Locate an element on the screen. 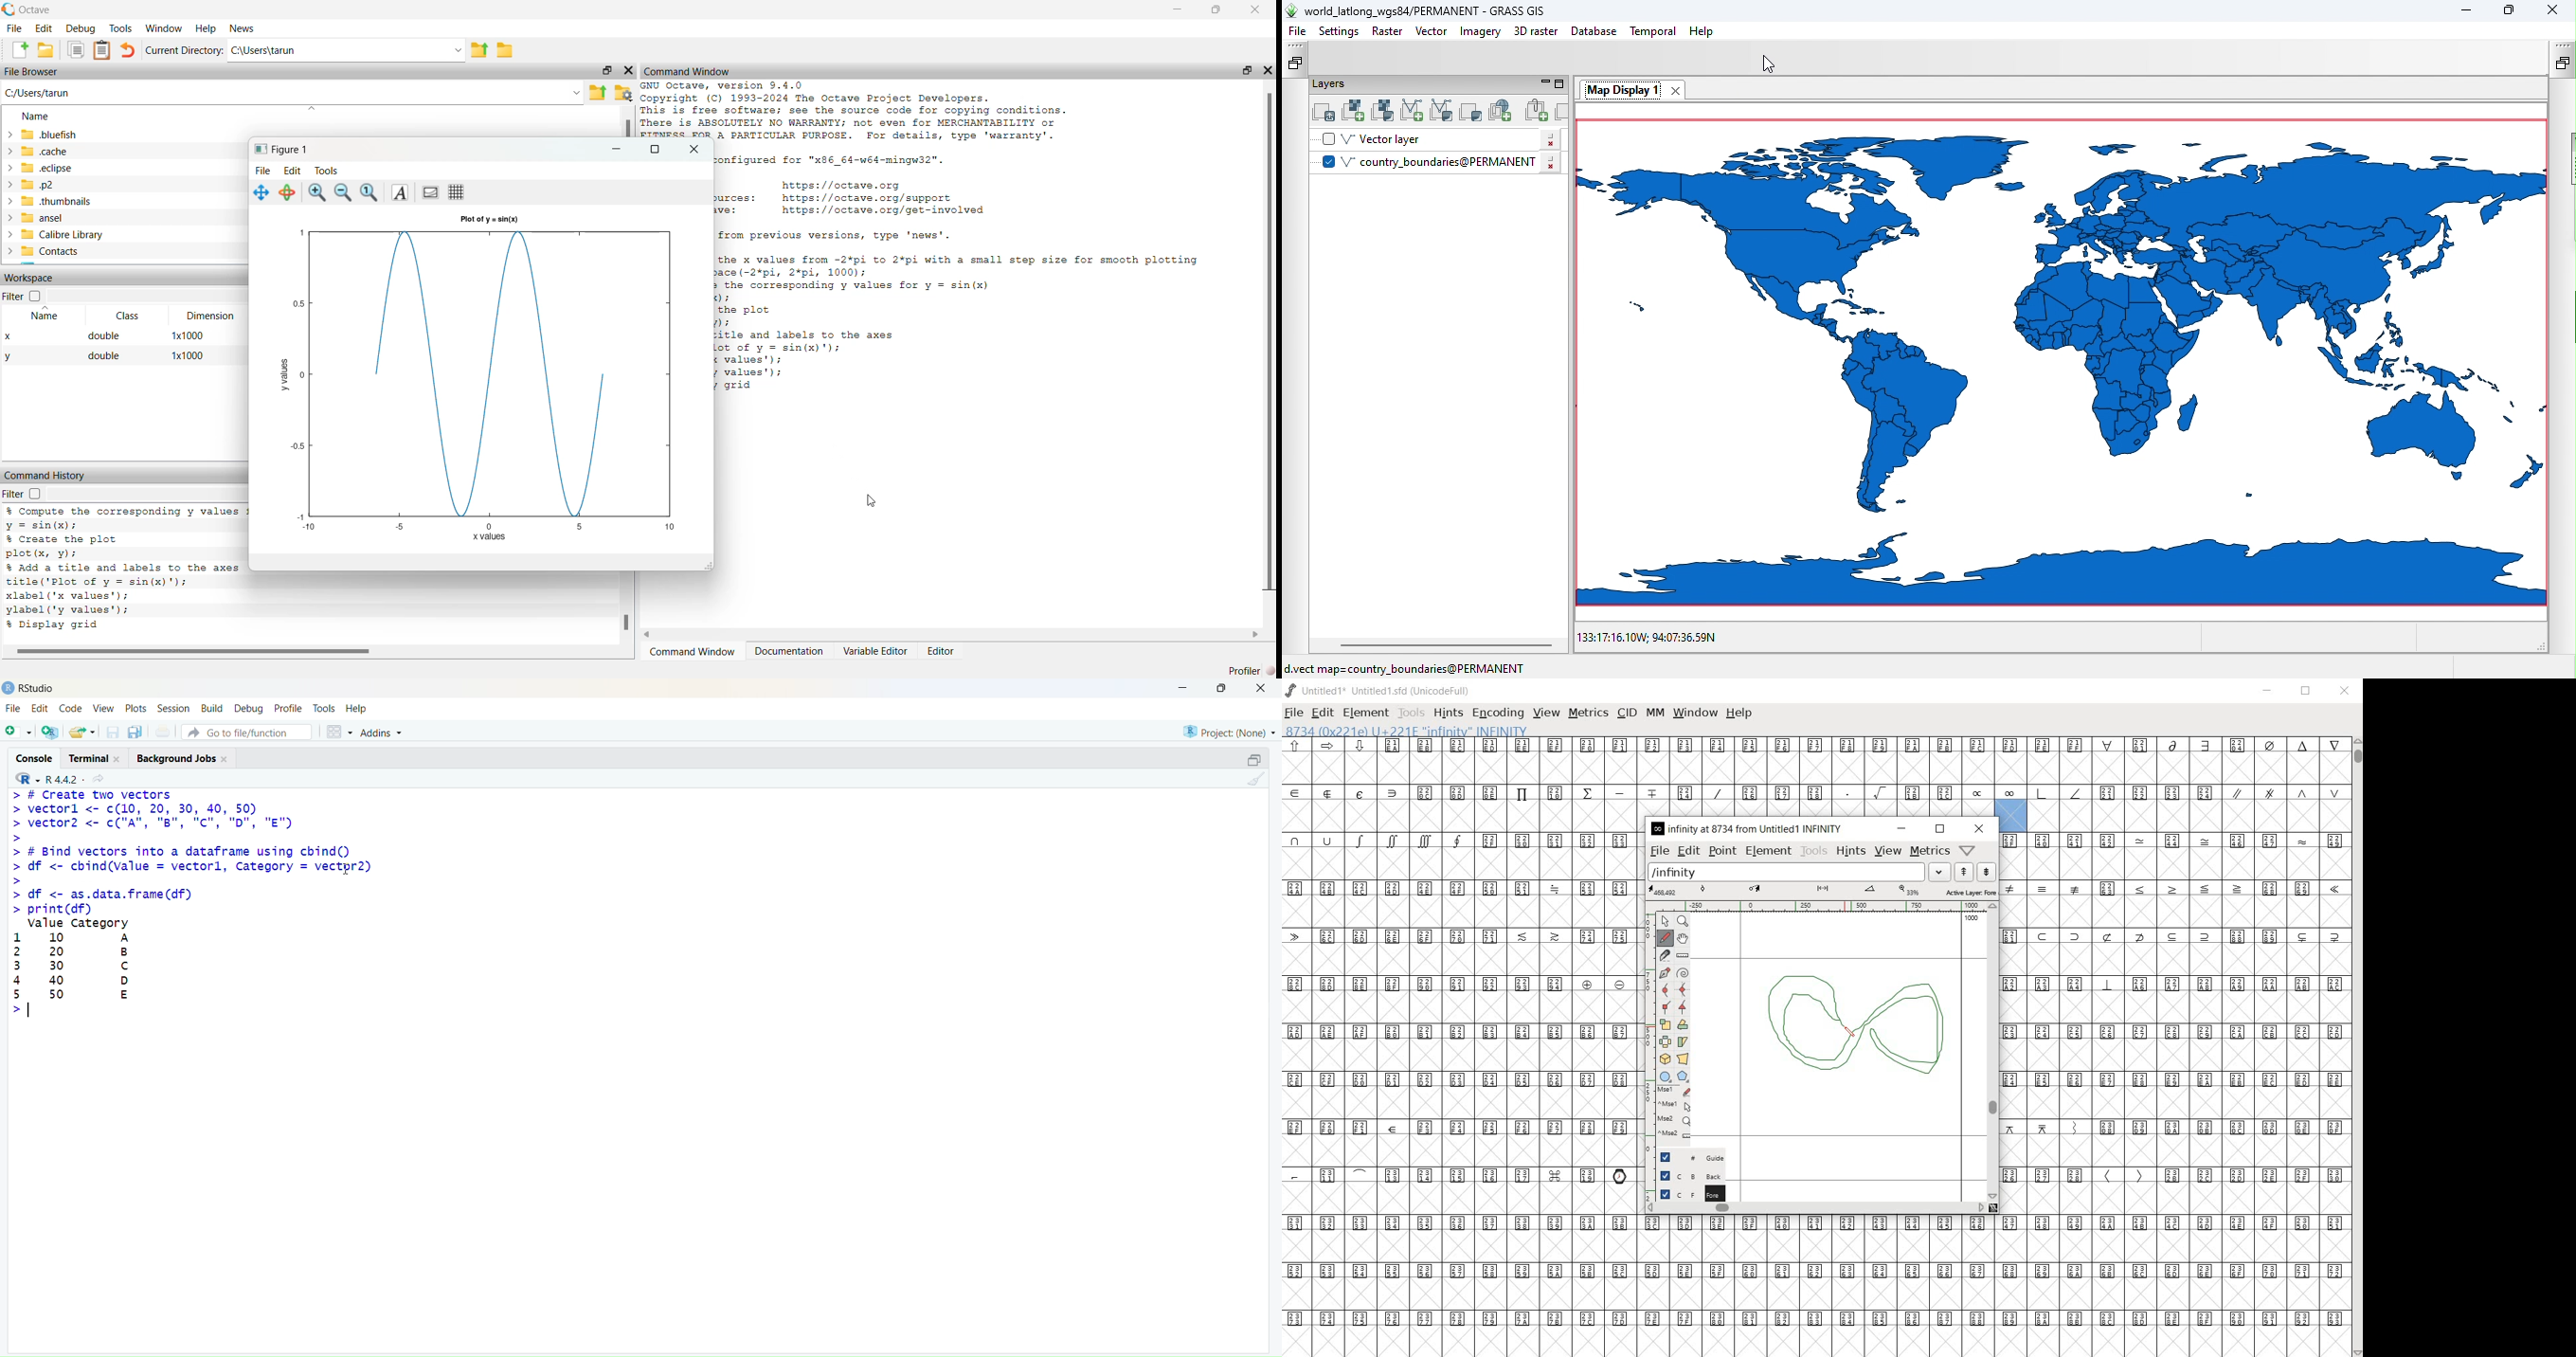 This screenshot has height=1372, width=2576. Unicode code points is located at coordinates (2177, 1079).